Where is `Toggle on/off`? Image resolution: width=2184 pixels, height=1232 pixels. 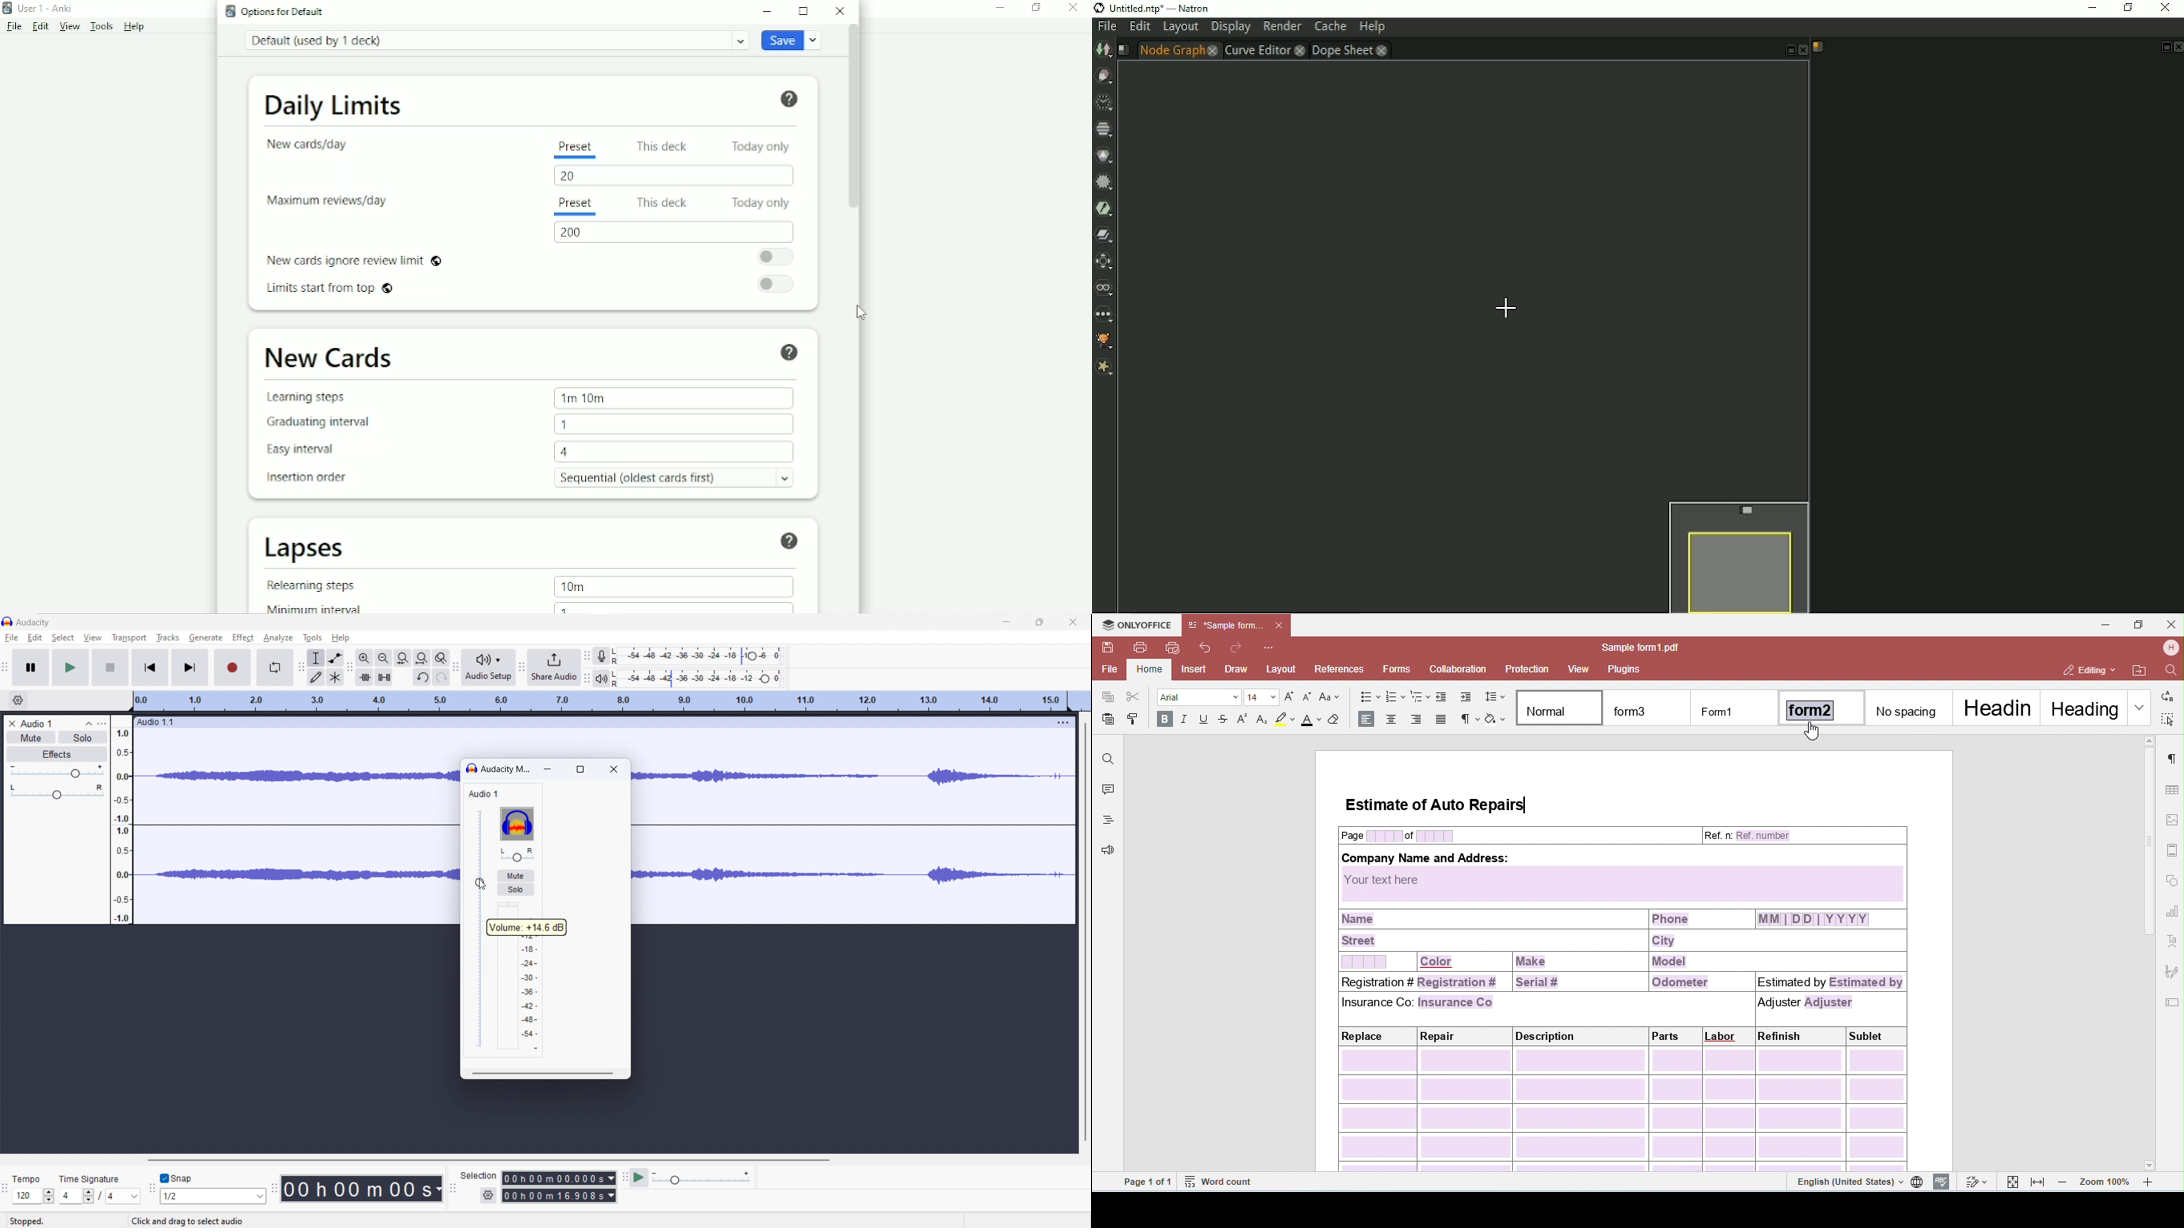
Toggle on/off is located at coordinates (774, 284).